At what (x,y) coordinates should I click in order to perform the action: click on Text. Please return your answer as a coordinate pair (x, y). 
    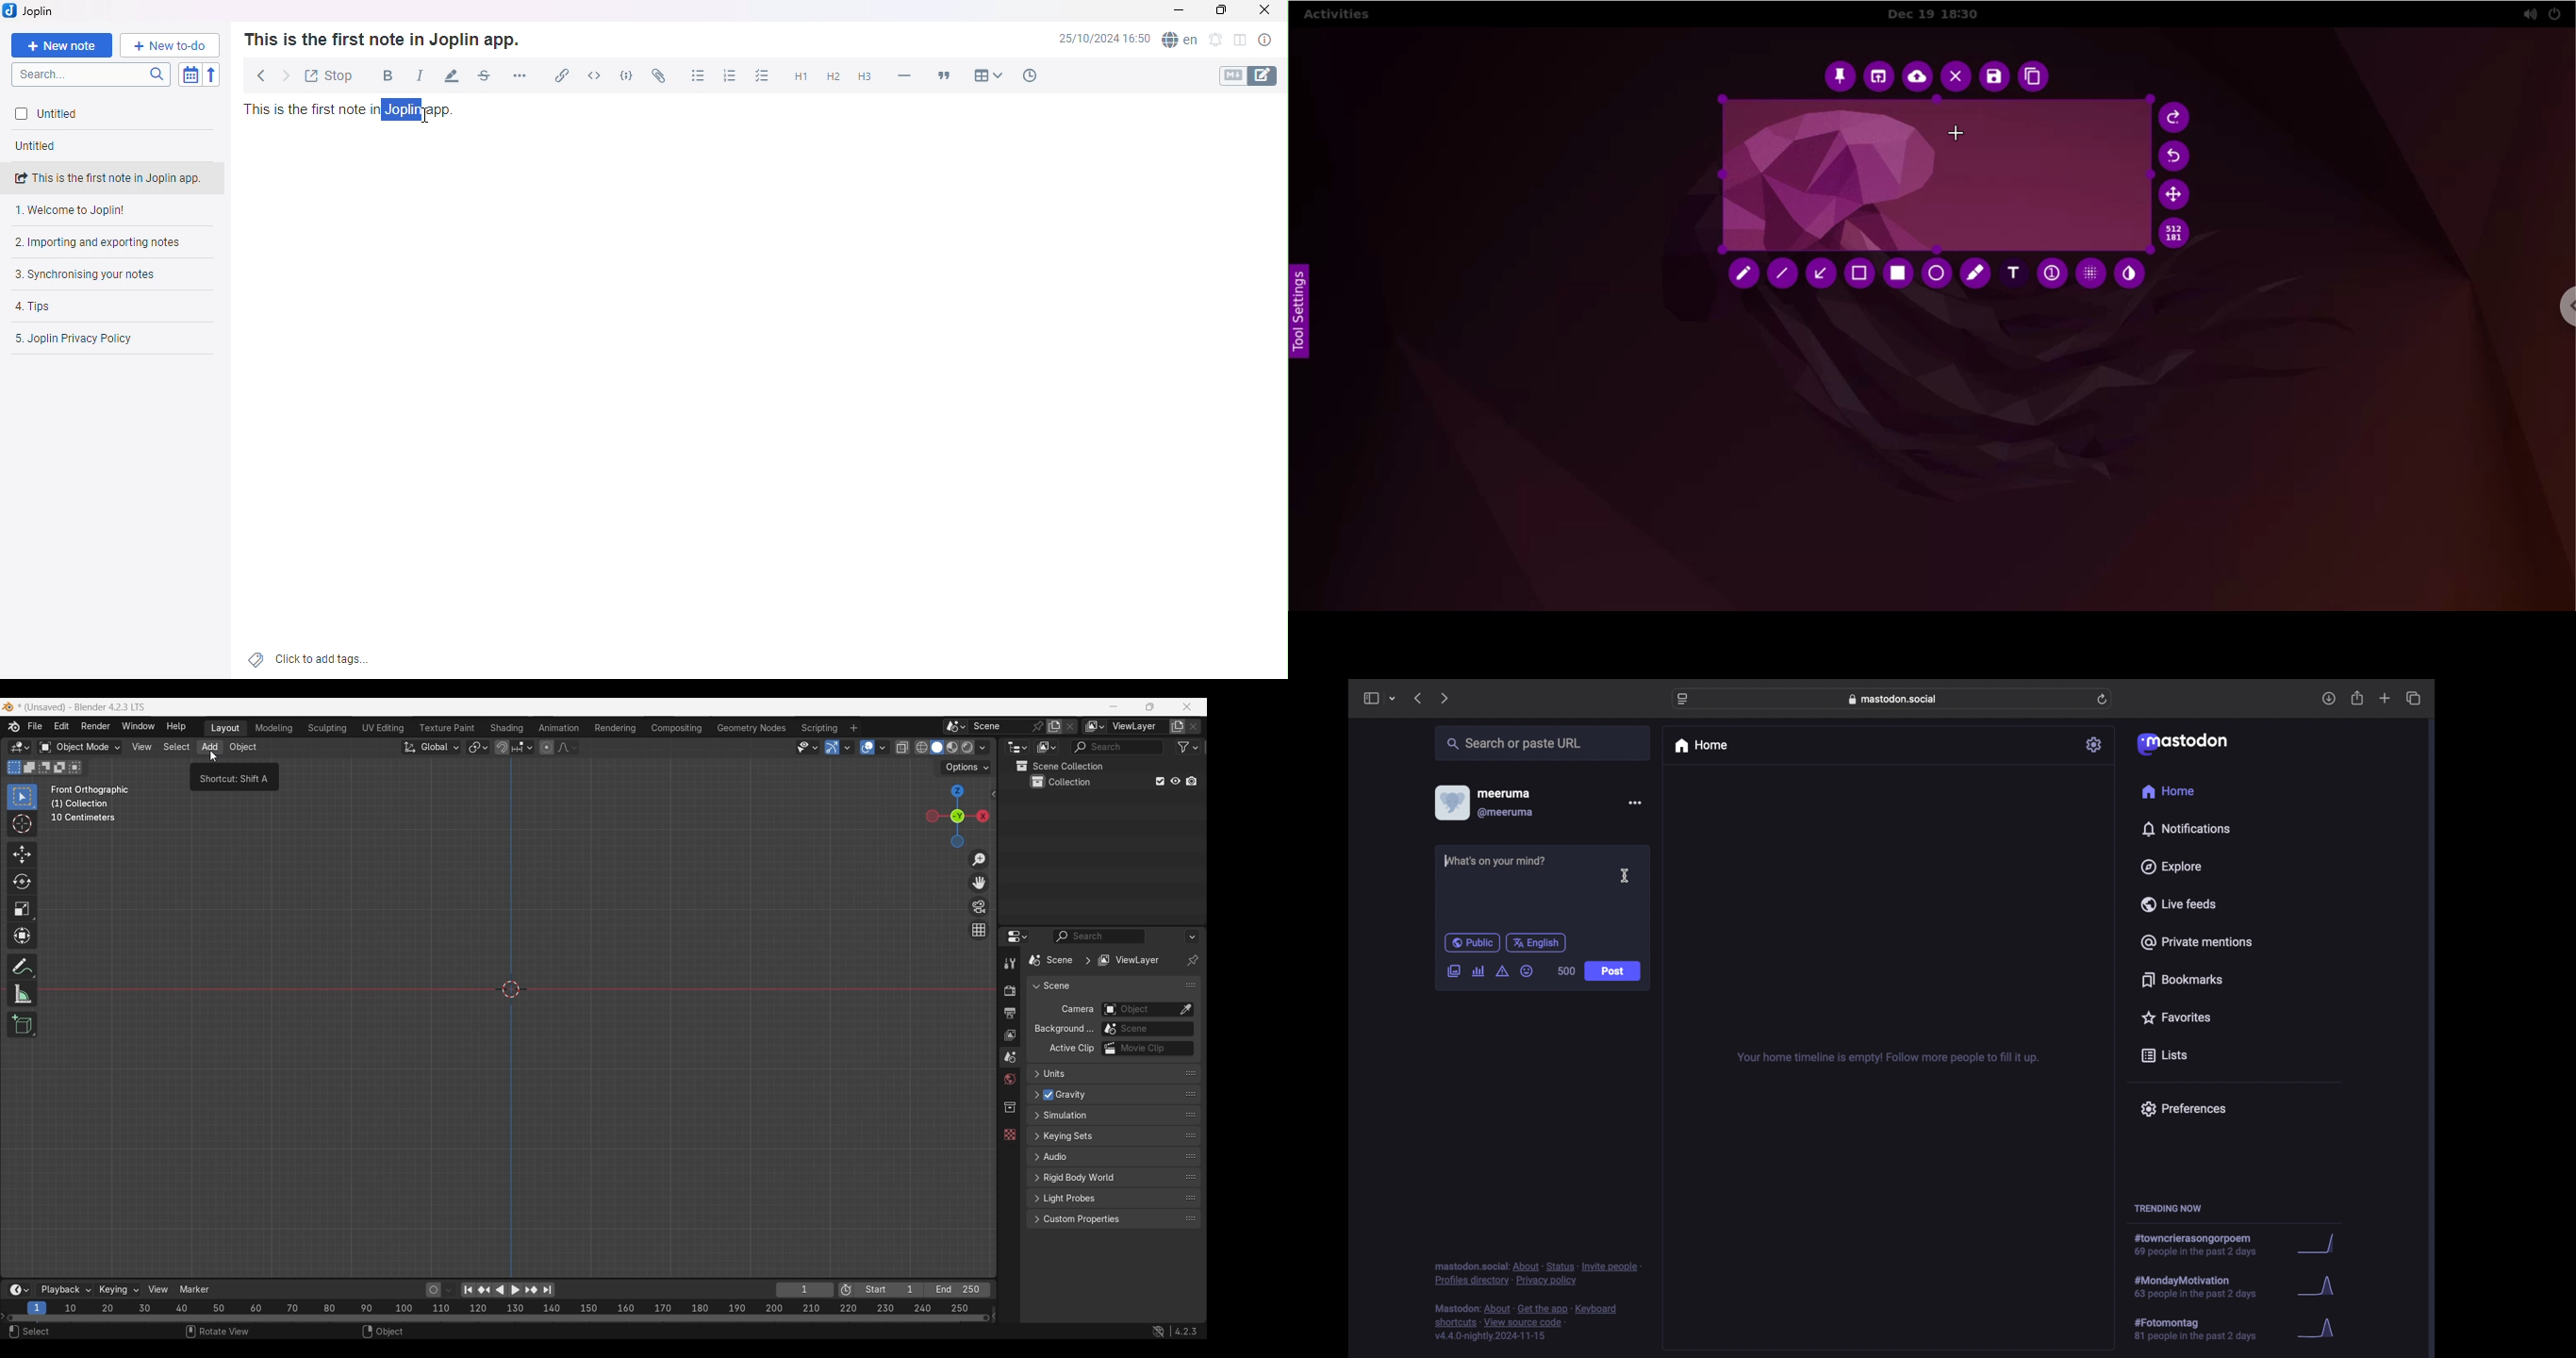
    Looking at the image, I should click on (381, 39).